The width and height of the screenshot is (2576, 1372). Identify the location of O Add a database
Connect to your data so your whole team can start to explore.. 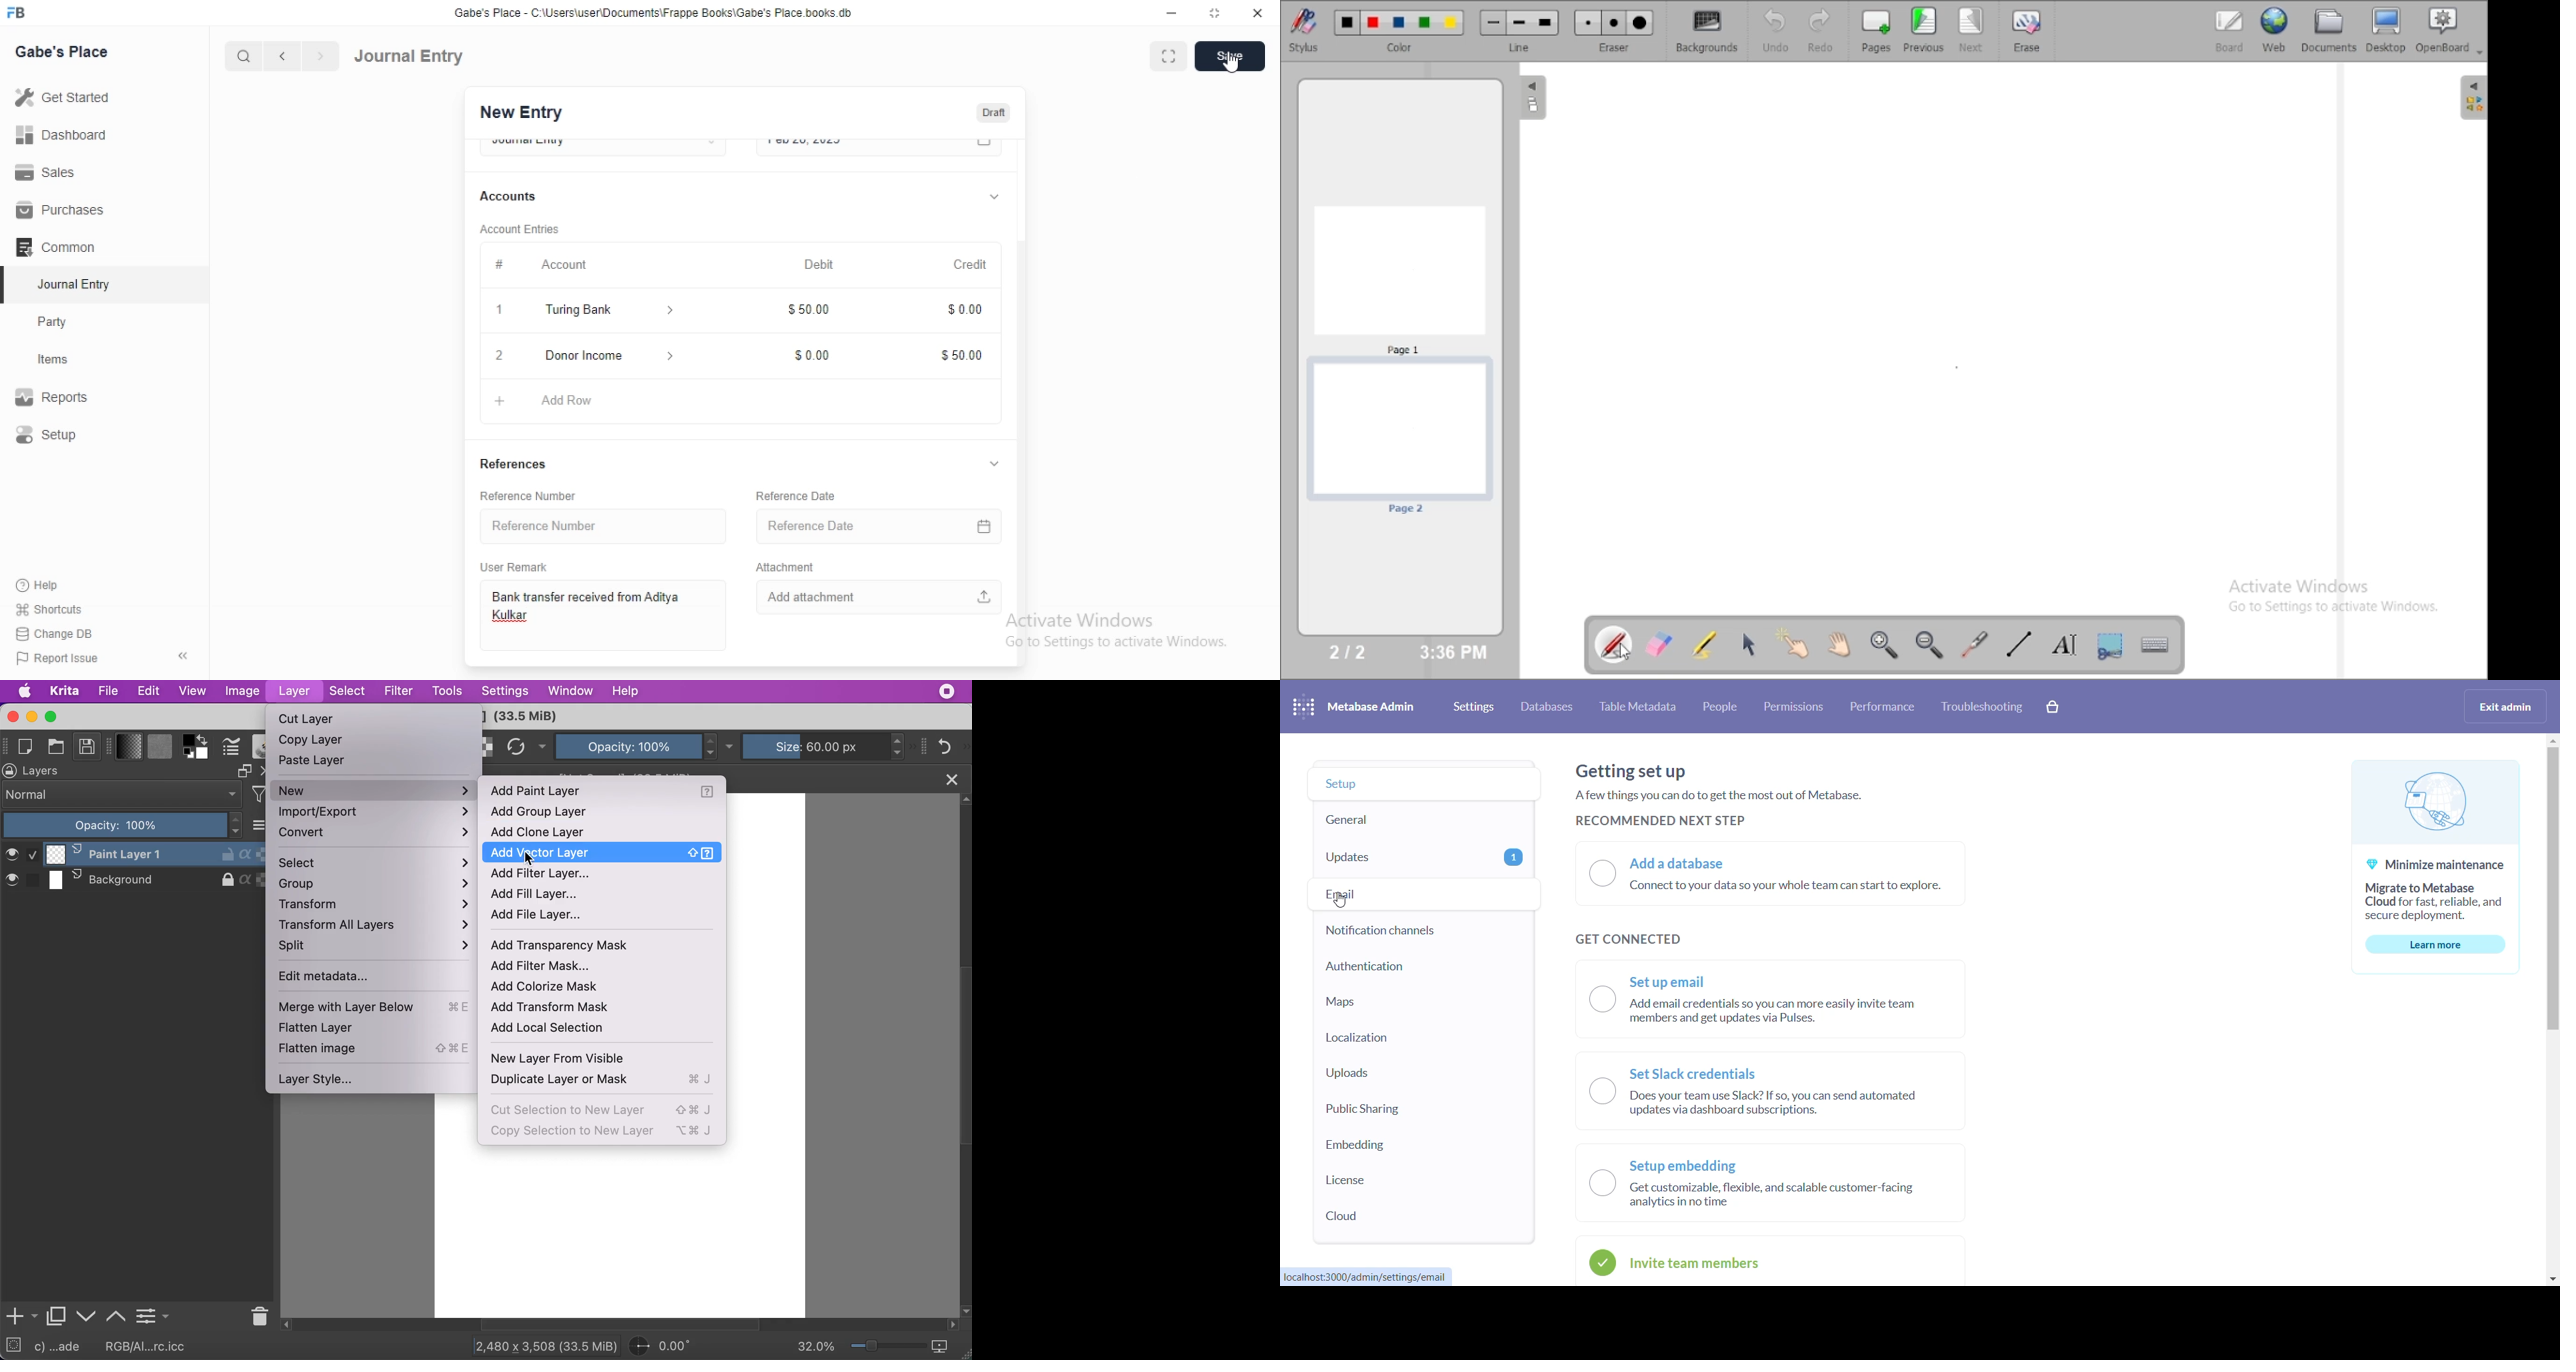
(1765, 881).